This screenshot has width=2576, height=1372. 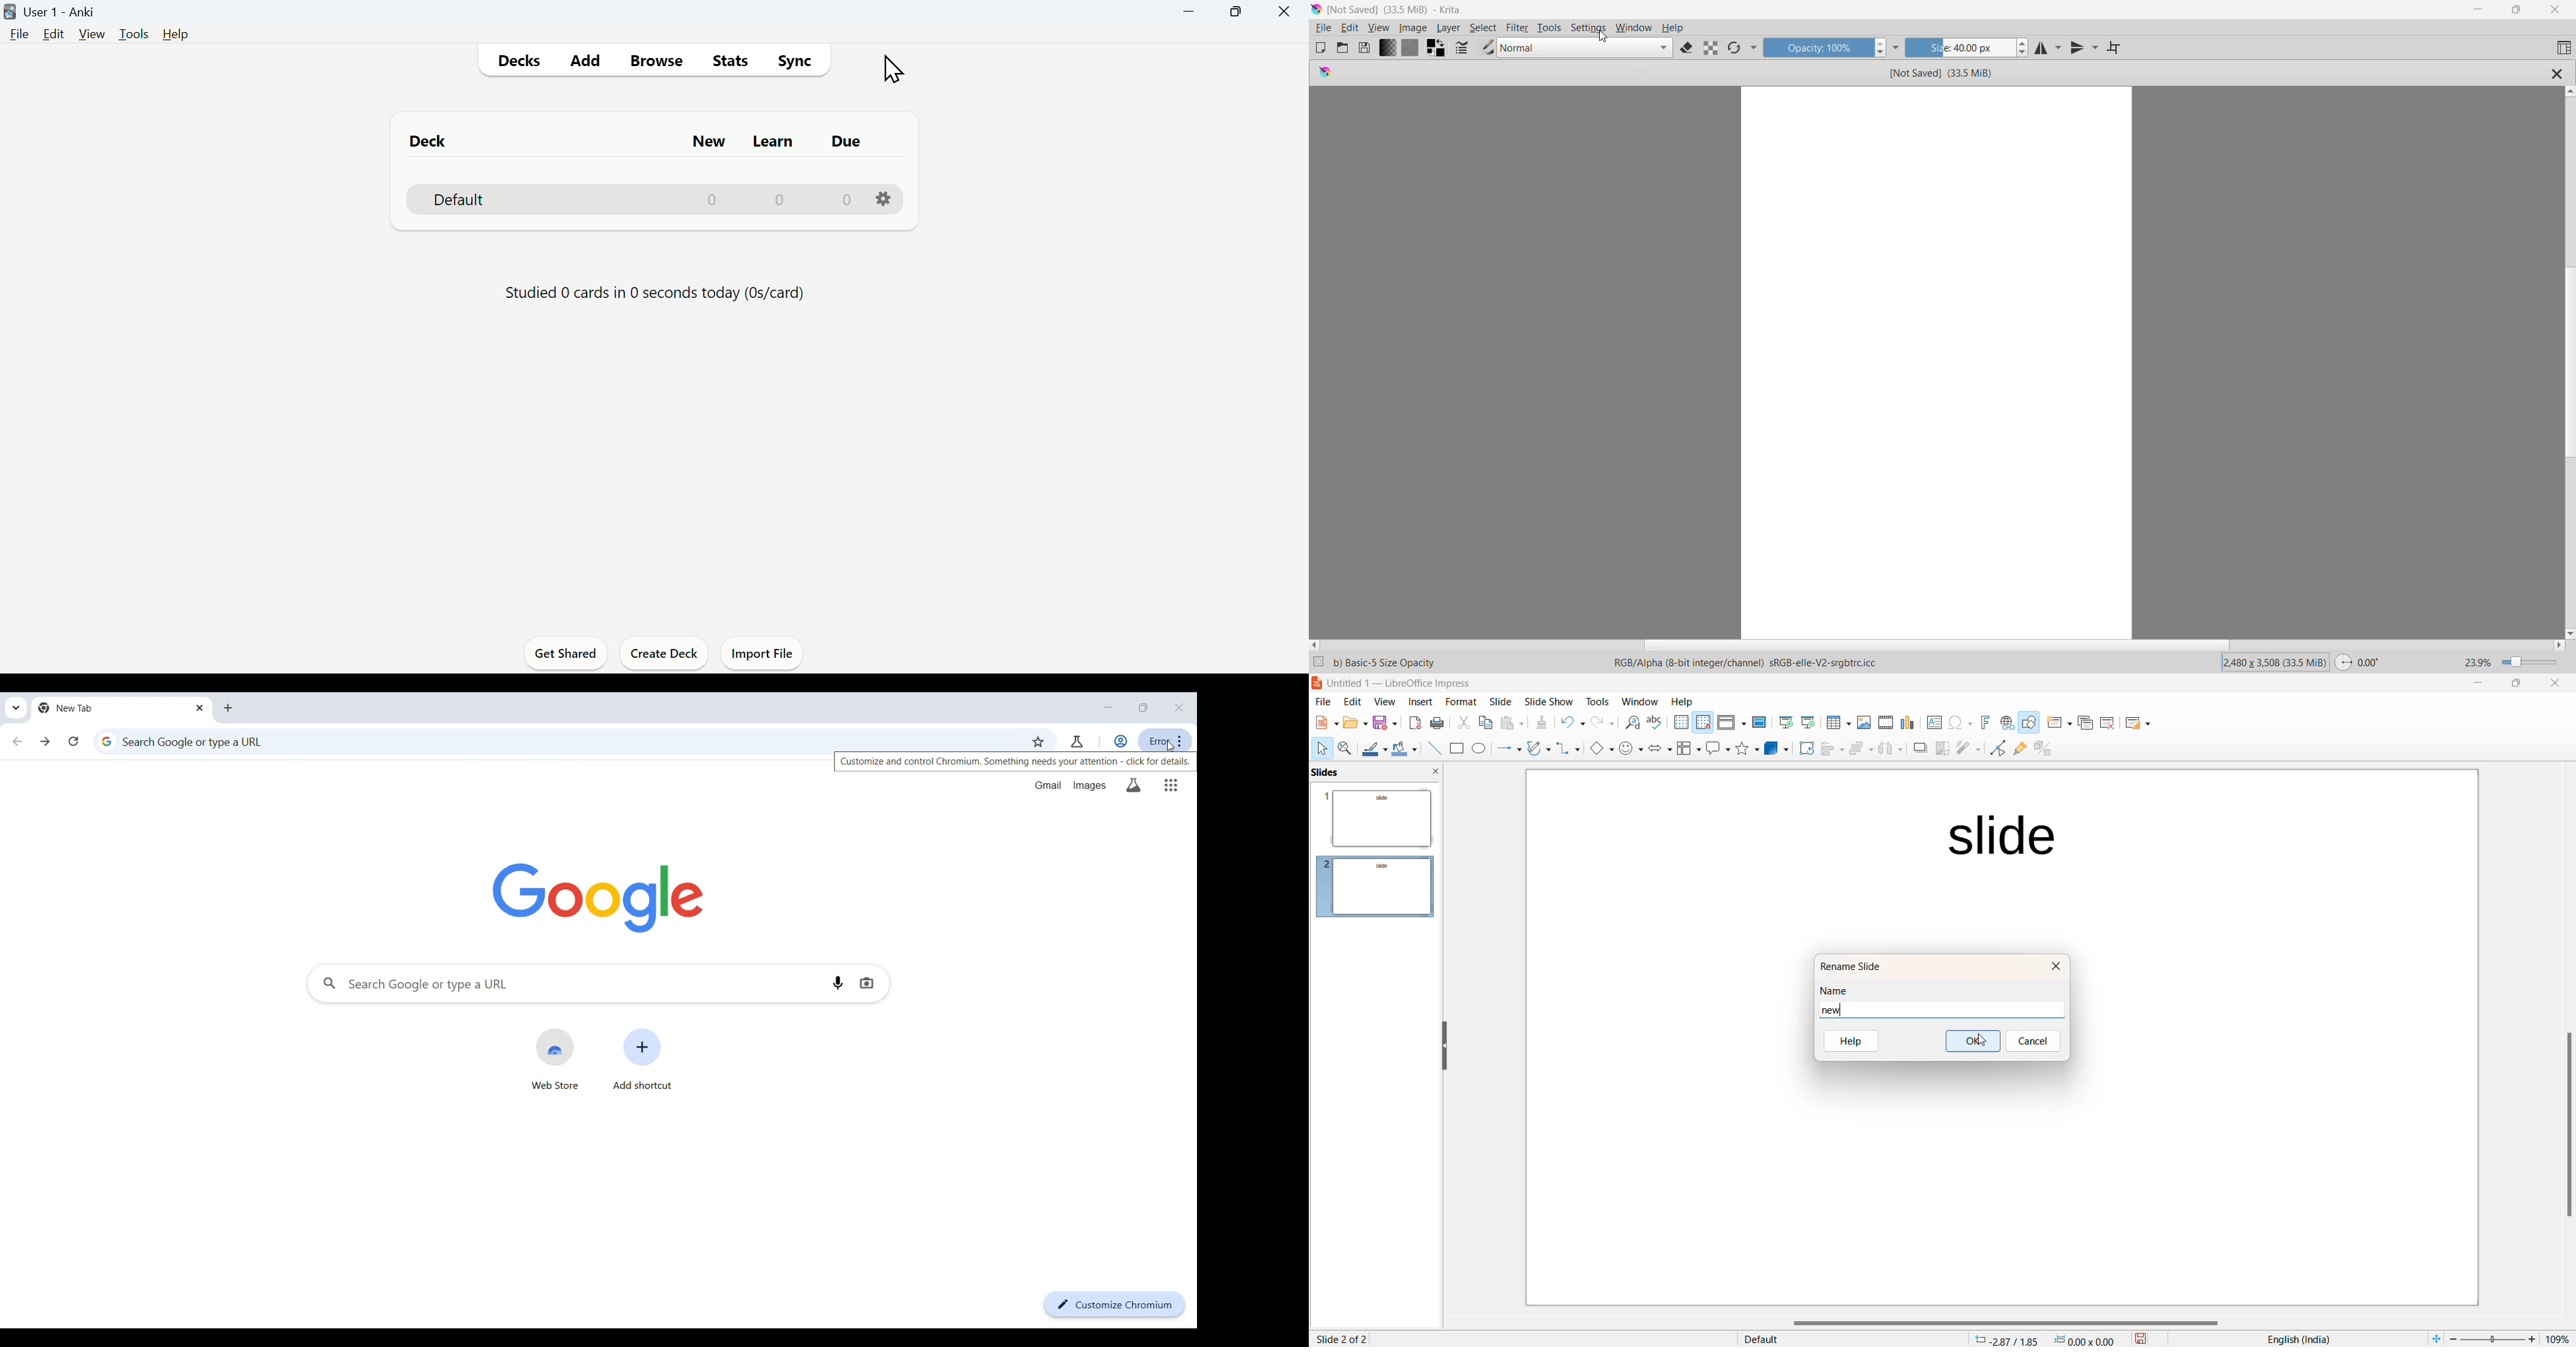 I want to click on Choose workspace, so click(x=2563, y=48).